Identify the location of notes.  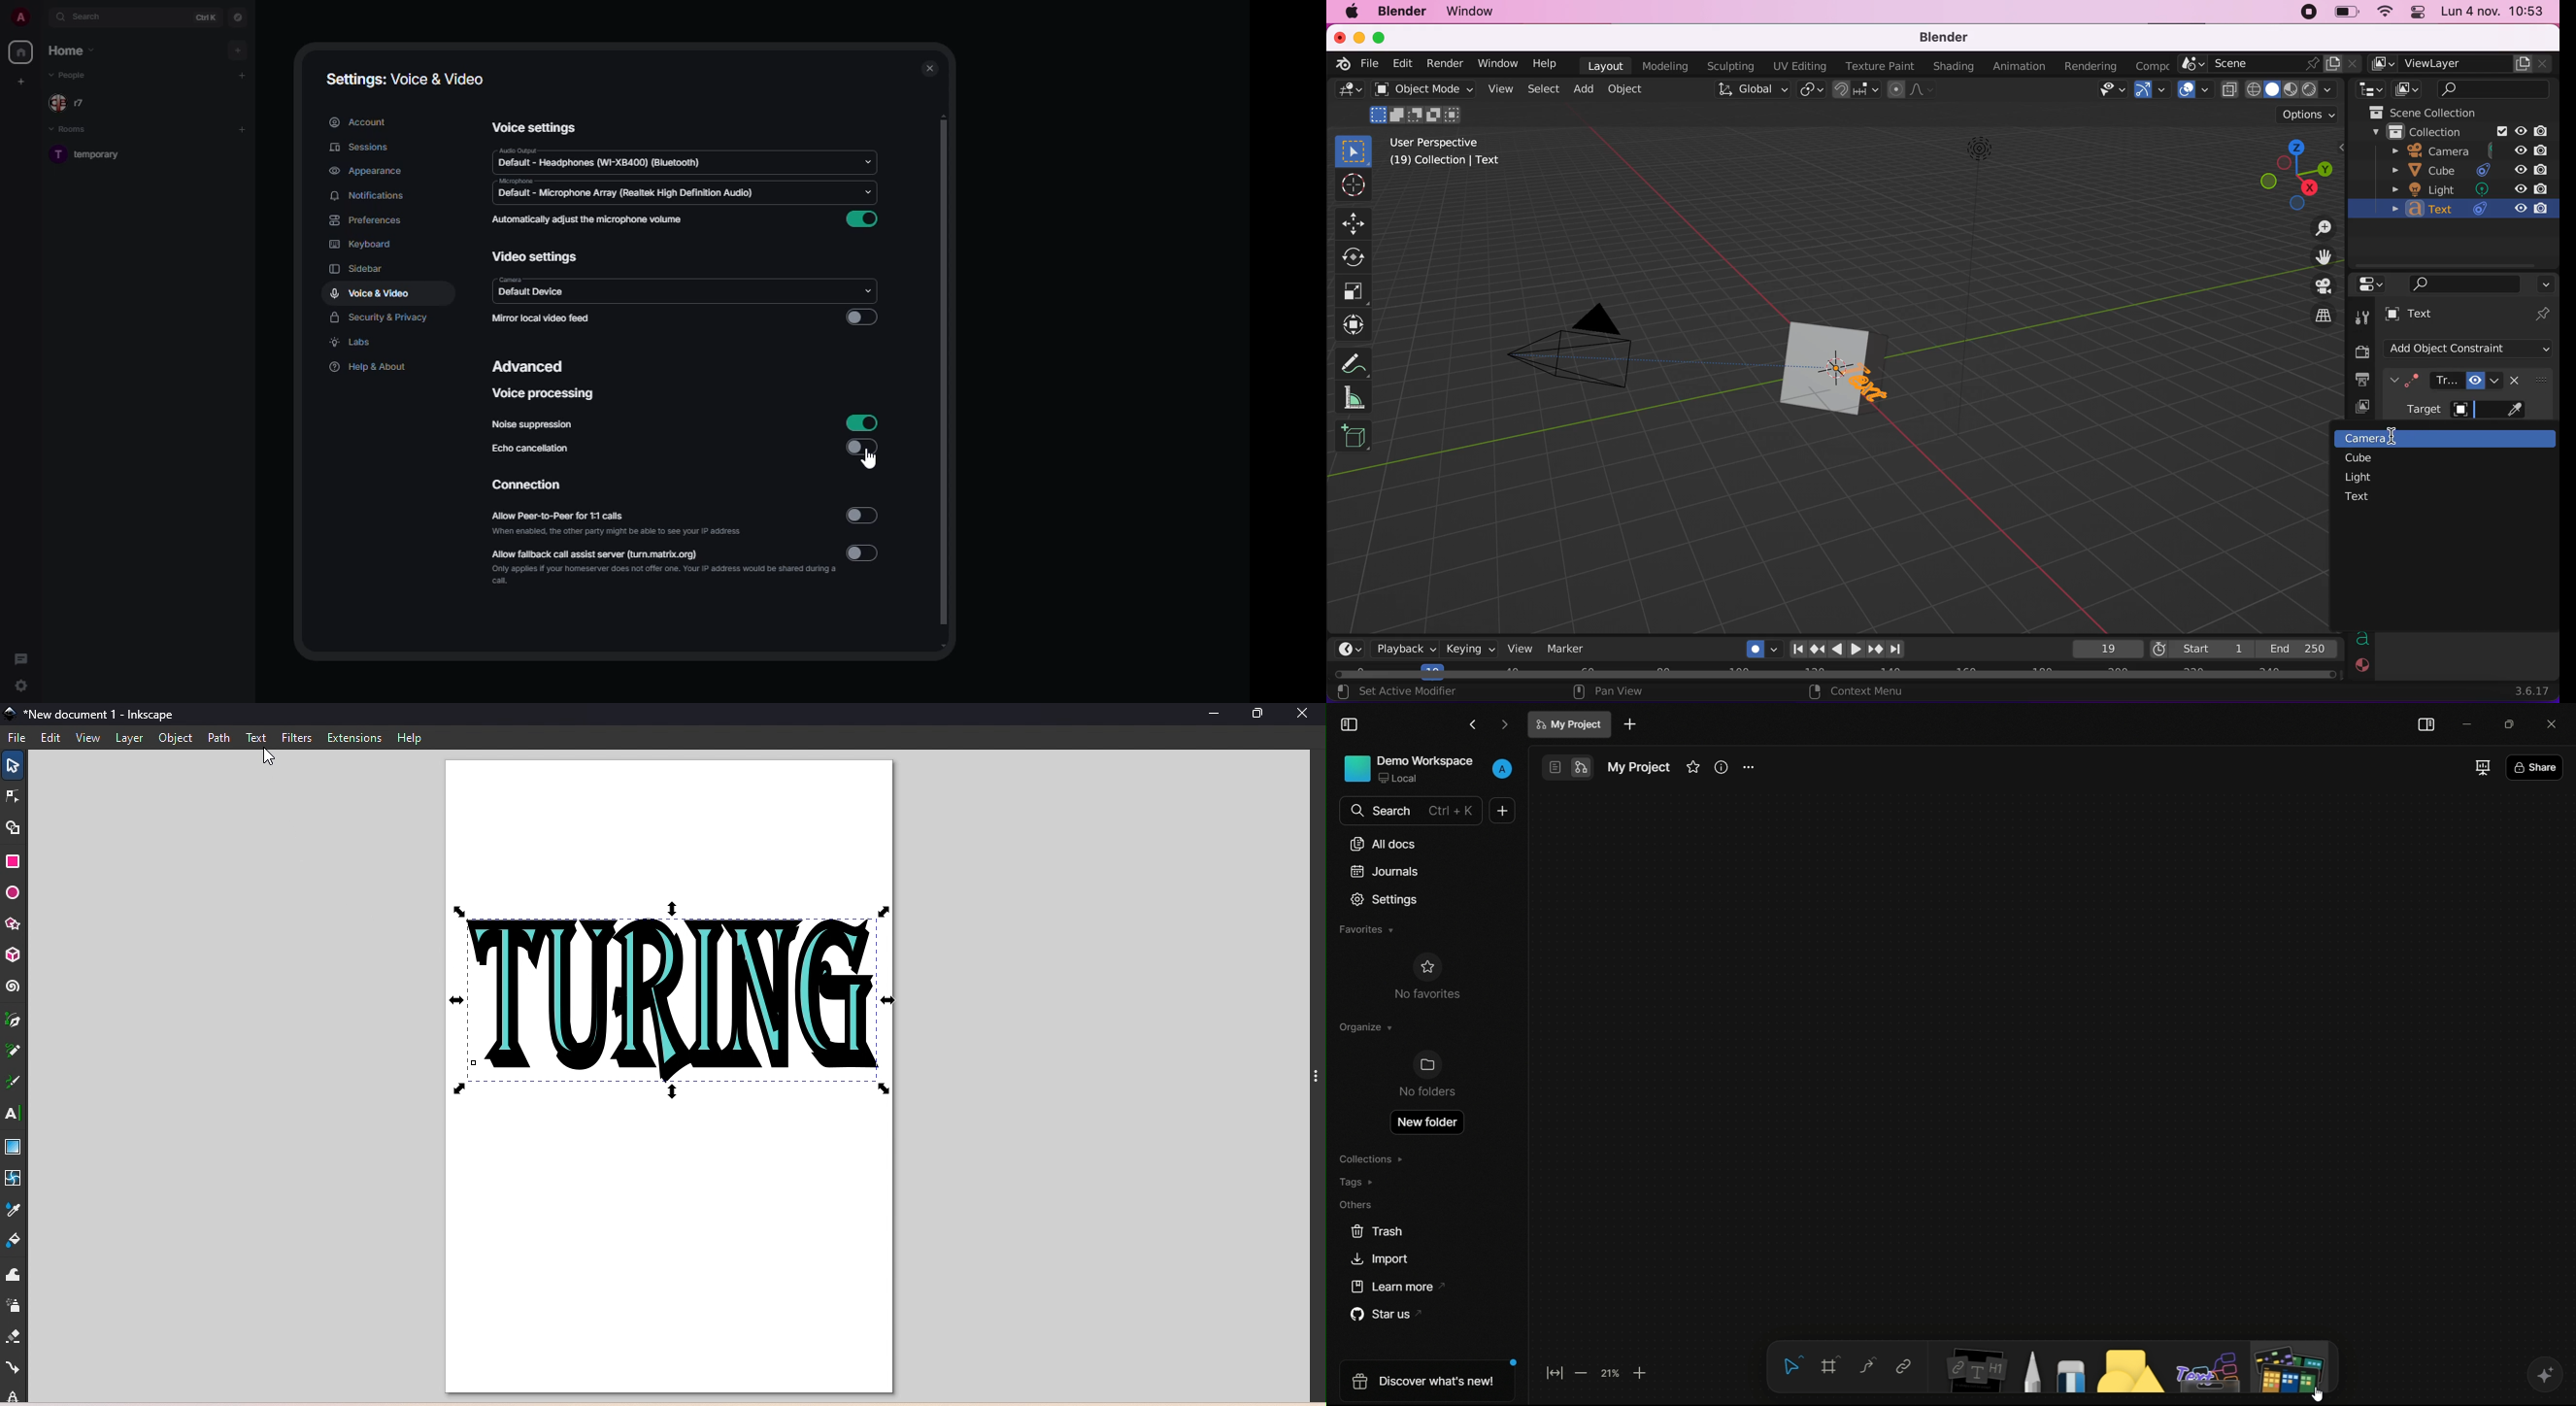
(1973, 1372).